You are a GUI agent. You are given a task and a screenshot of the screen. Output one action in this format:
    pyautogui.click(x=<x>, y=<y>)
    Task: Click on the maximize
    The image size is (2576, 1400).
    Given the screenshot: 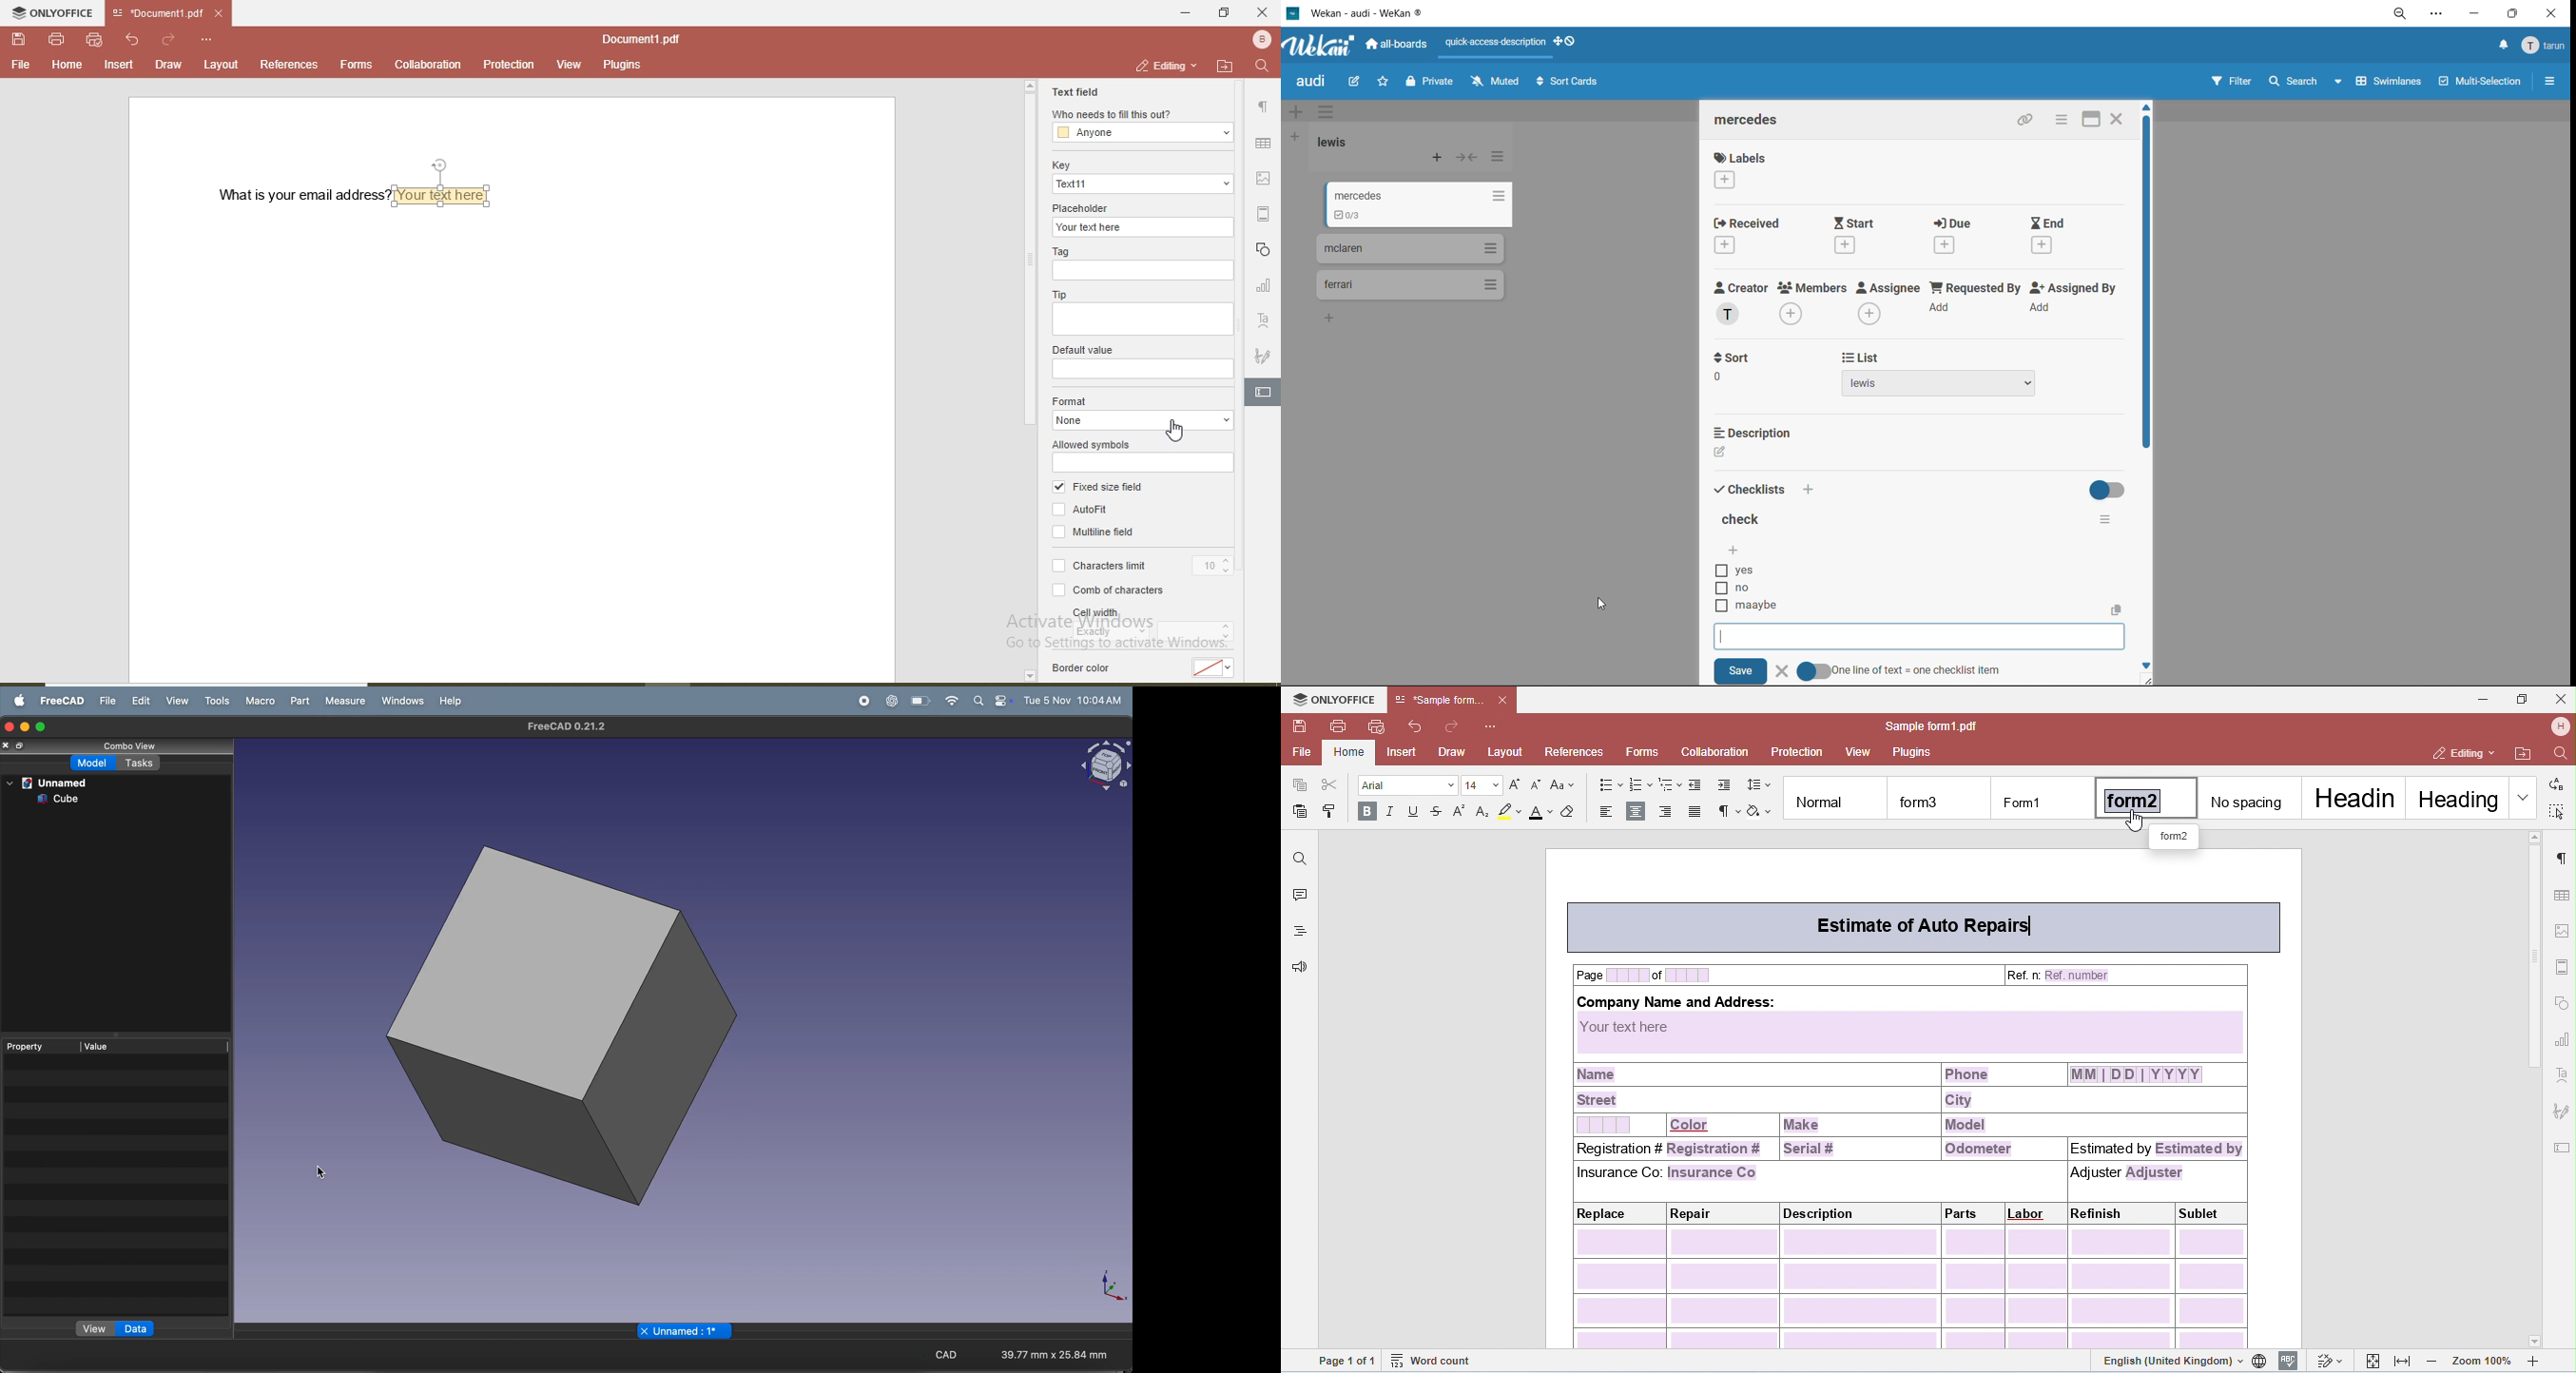 What is the action you would take?
    pyautogui.click(x=2095, y=121)
    